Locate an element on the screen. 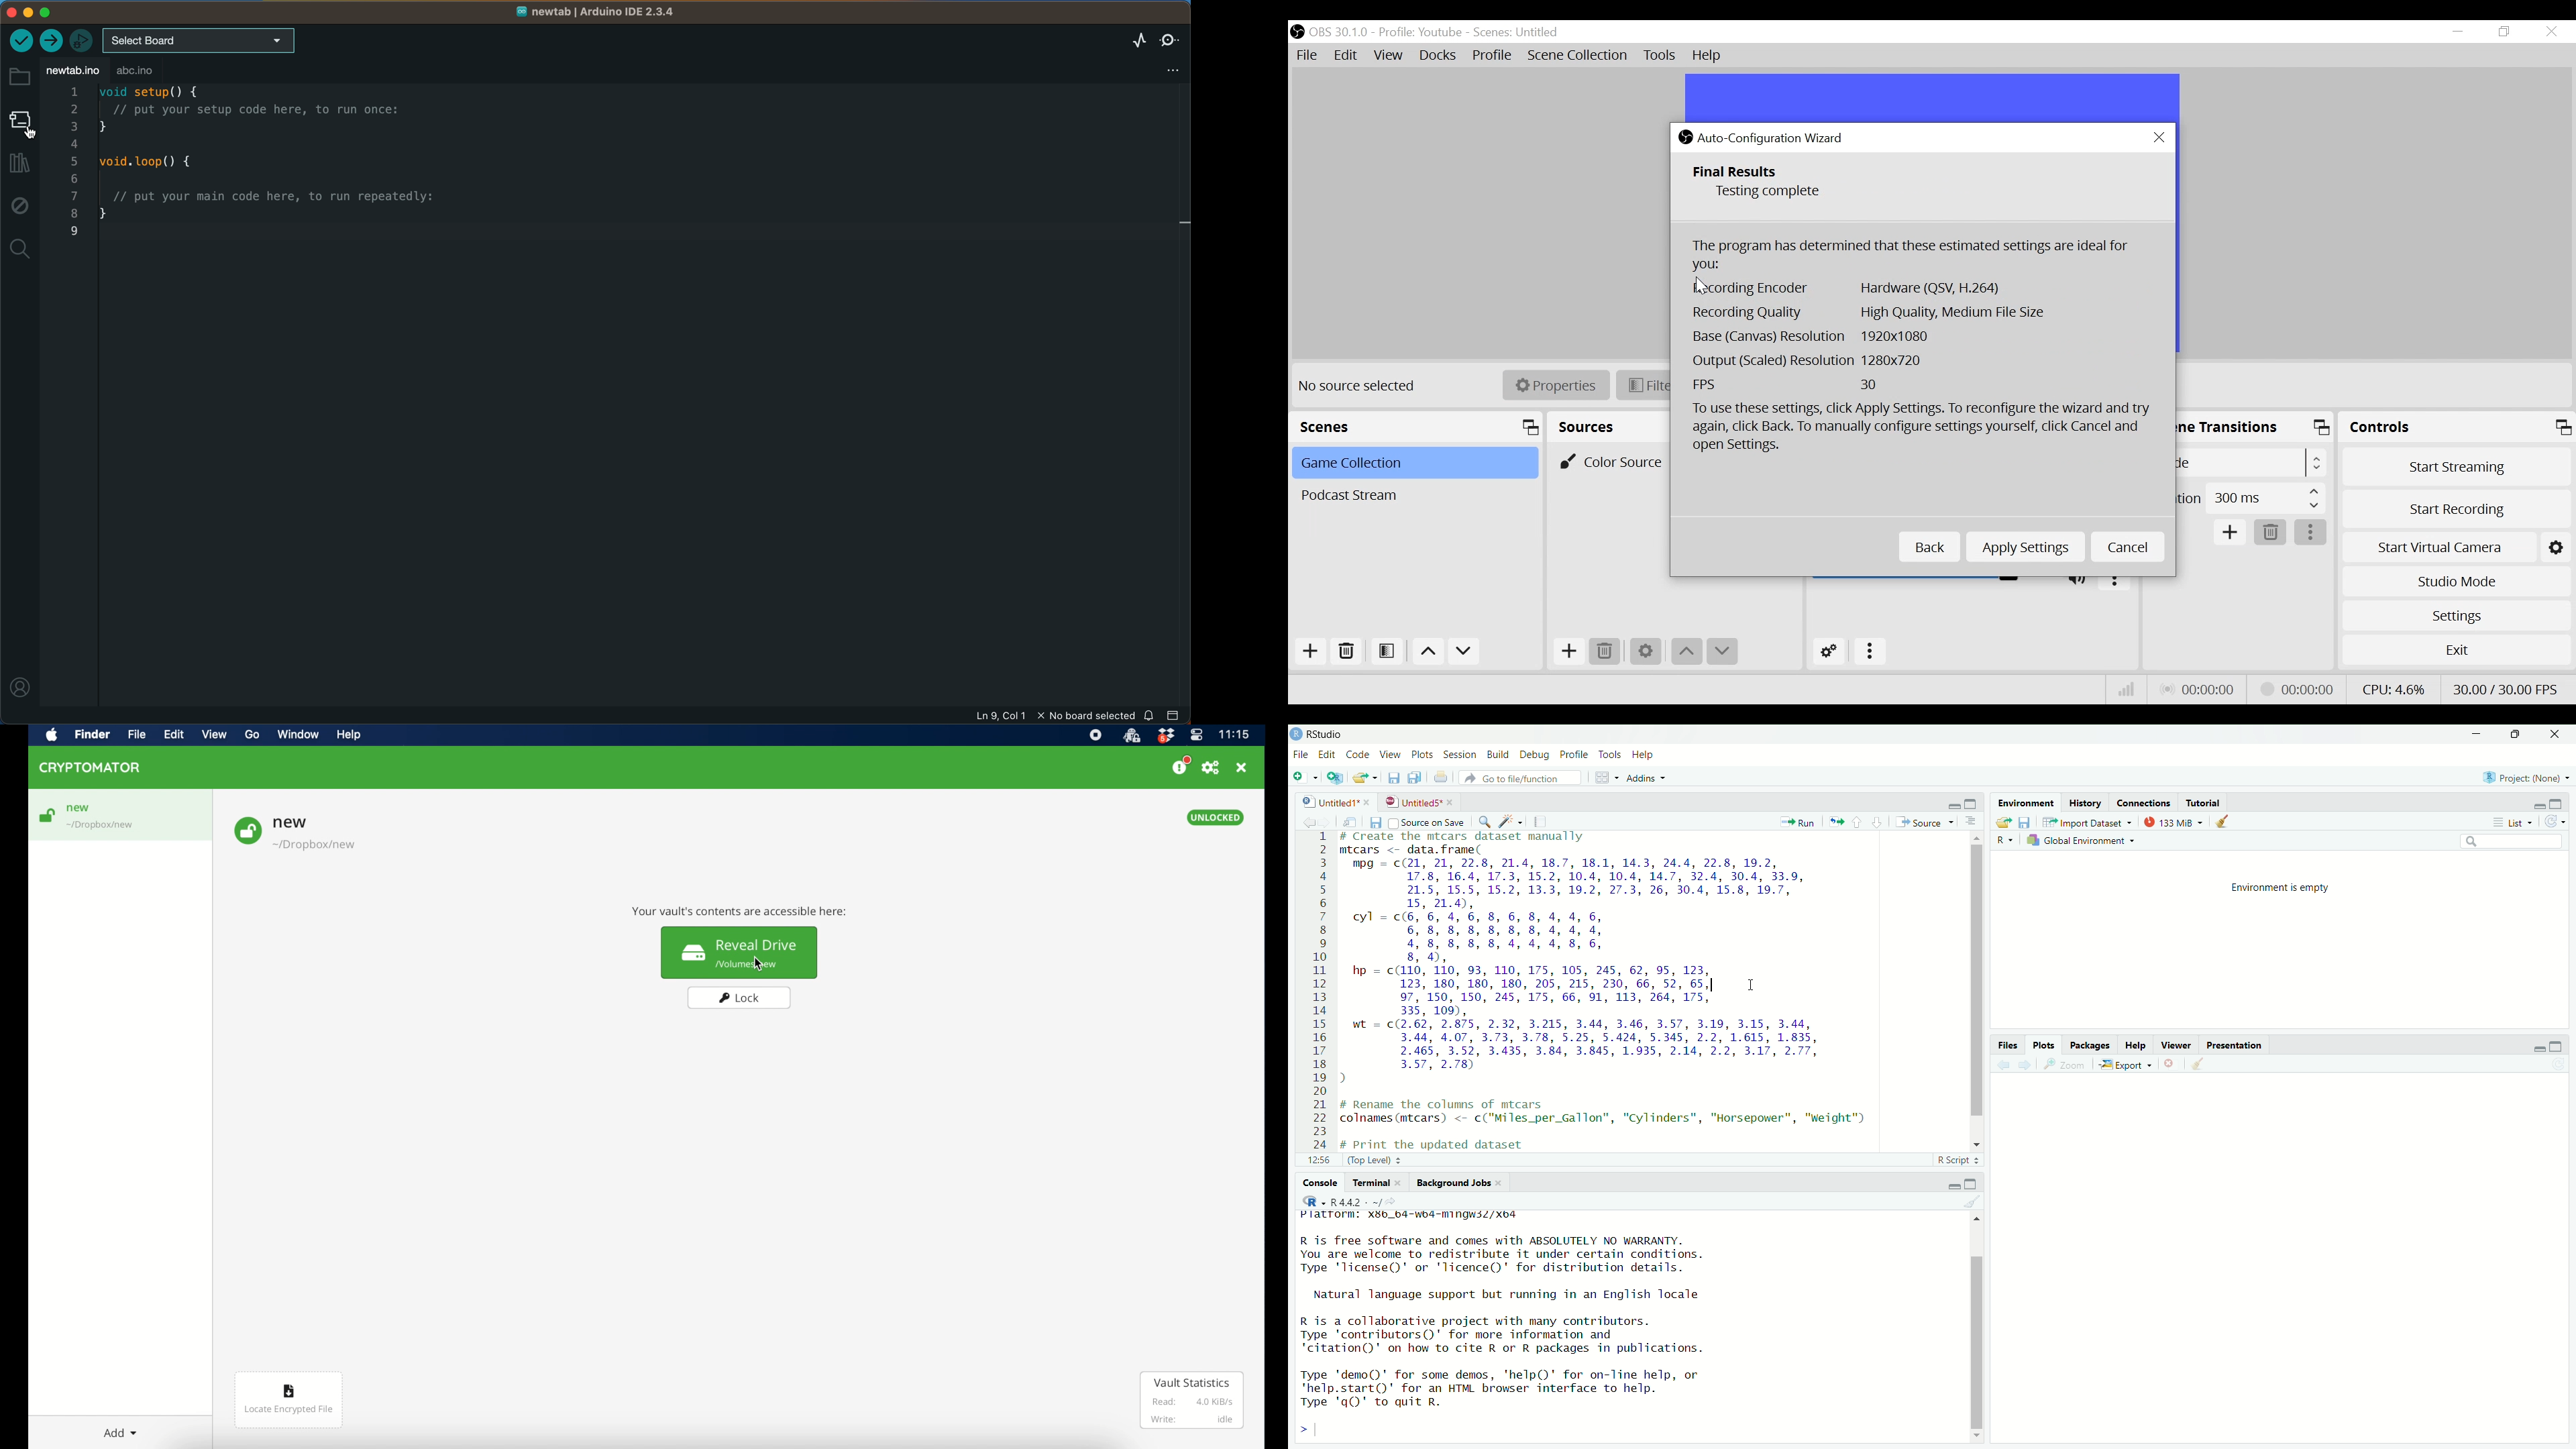 This screenshot has width=2576, height=1456. Recording Encoder is located at coordinates (1844, 289).